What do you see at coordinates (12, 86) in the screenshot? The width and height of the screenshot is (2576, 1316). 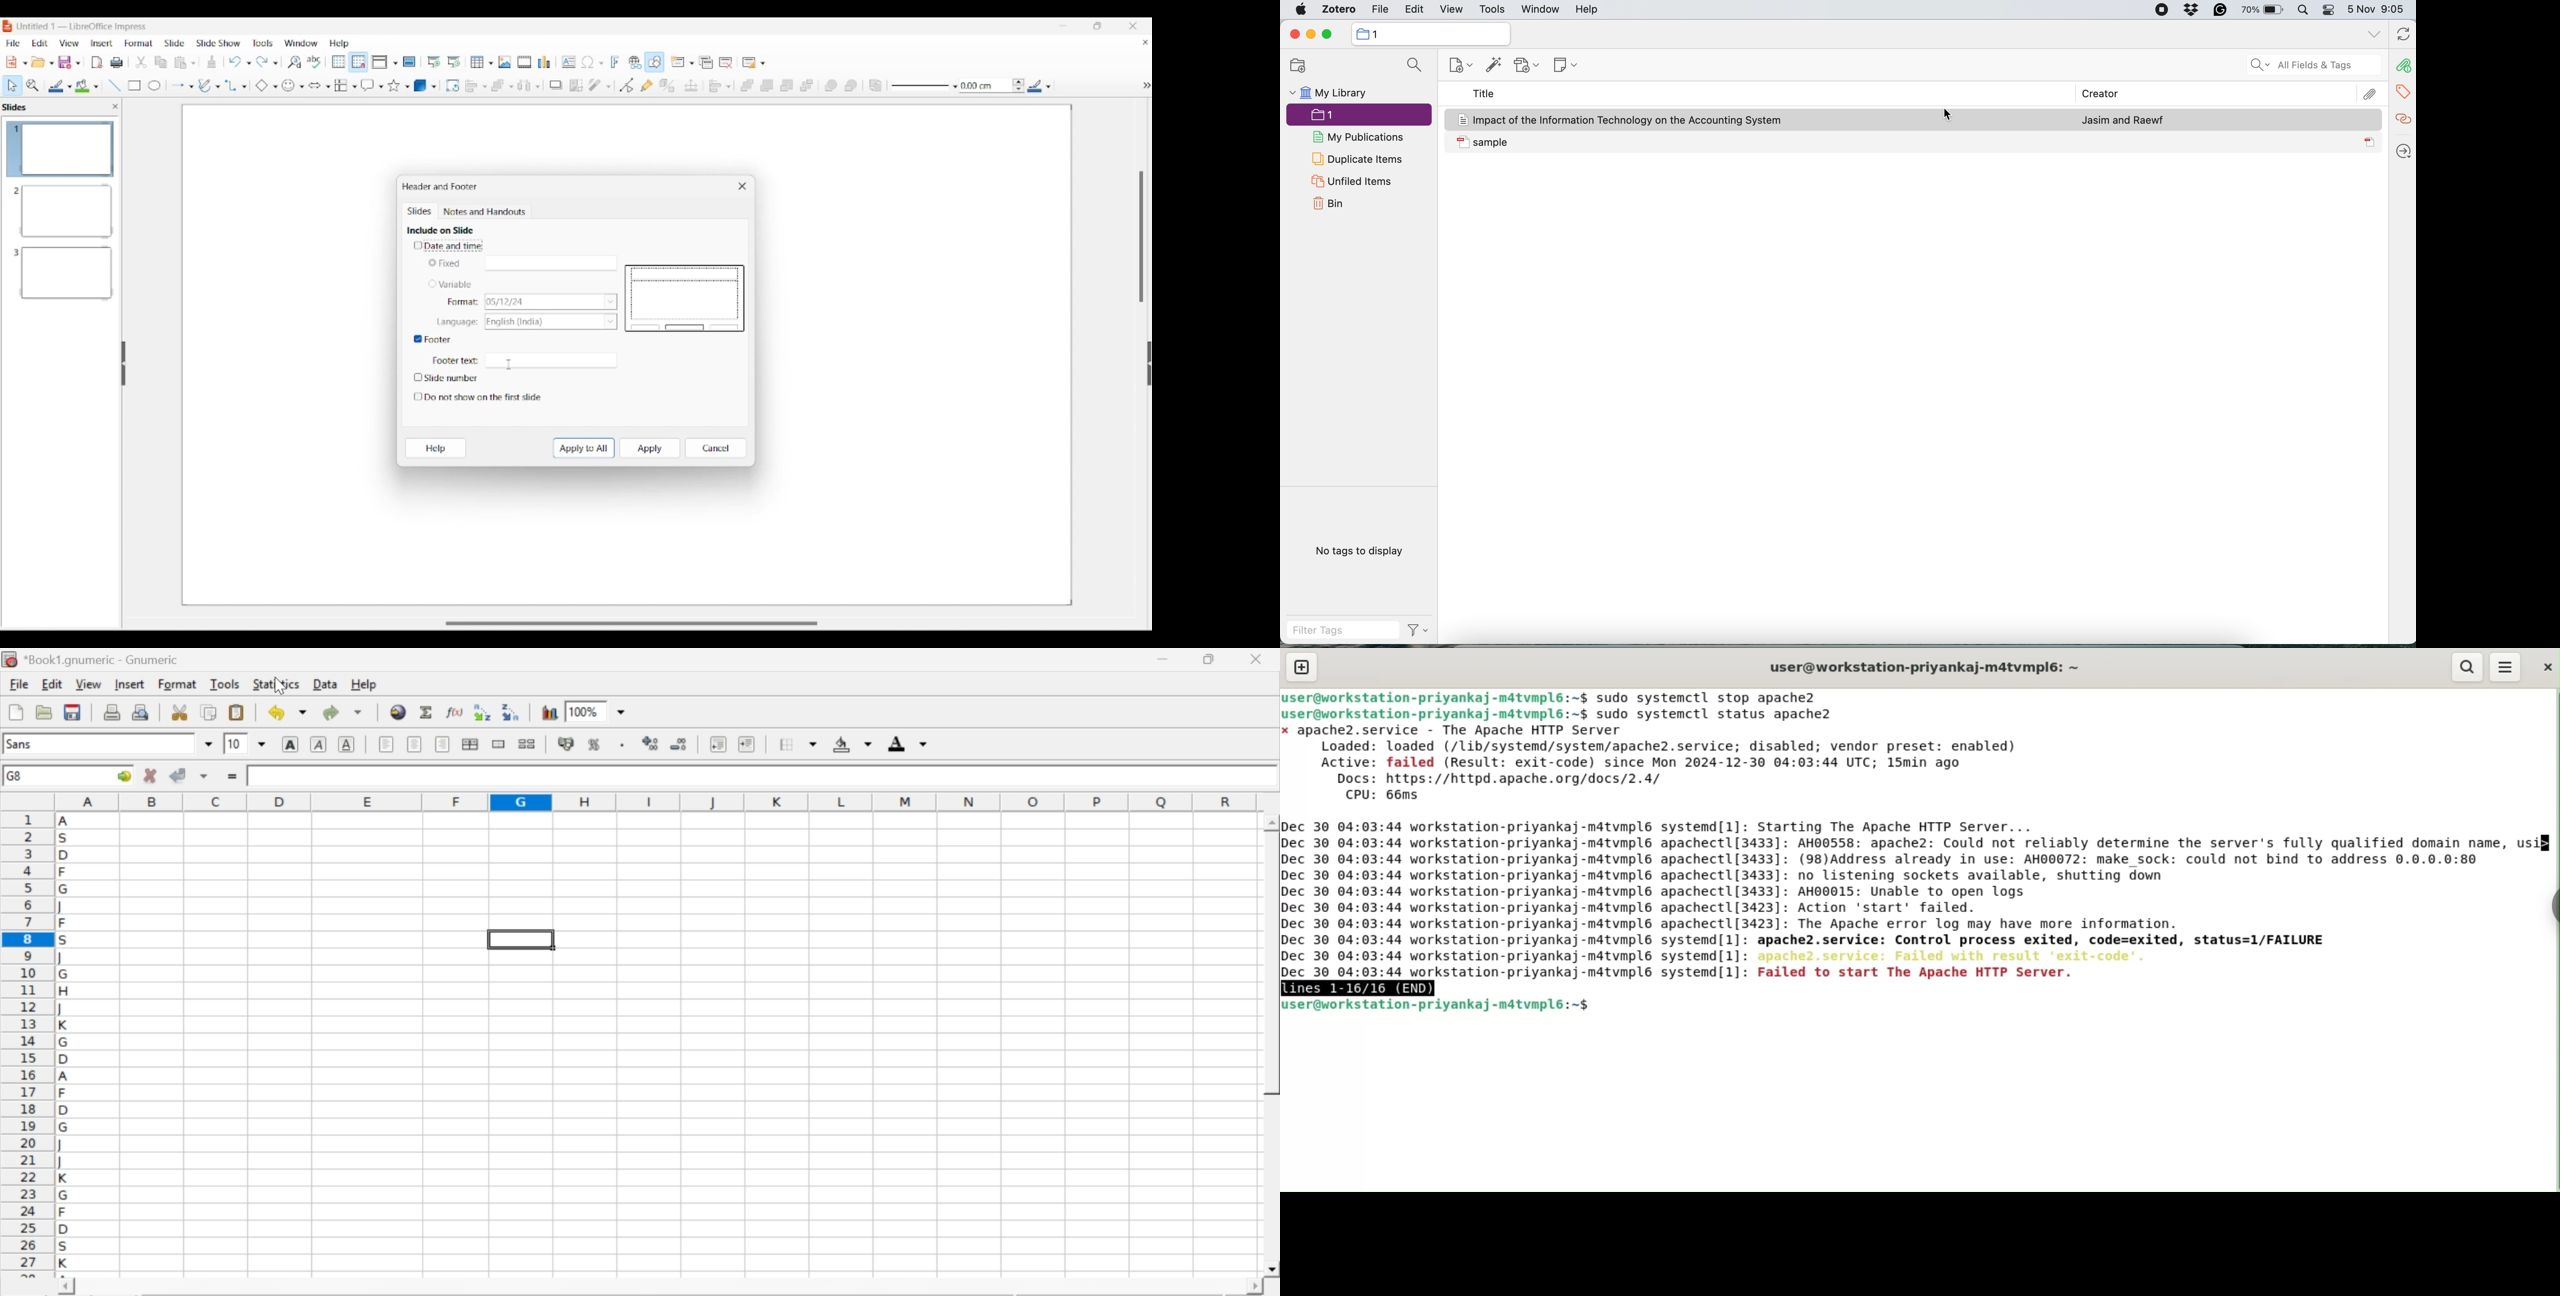 I see `Select option highlighted` at bounding box center [12, 86].